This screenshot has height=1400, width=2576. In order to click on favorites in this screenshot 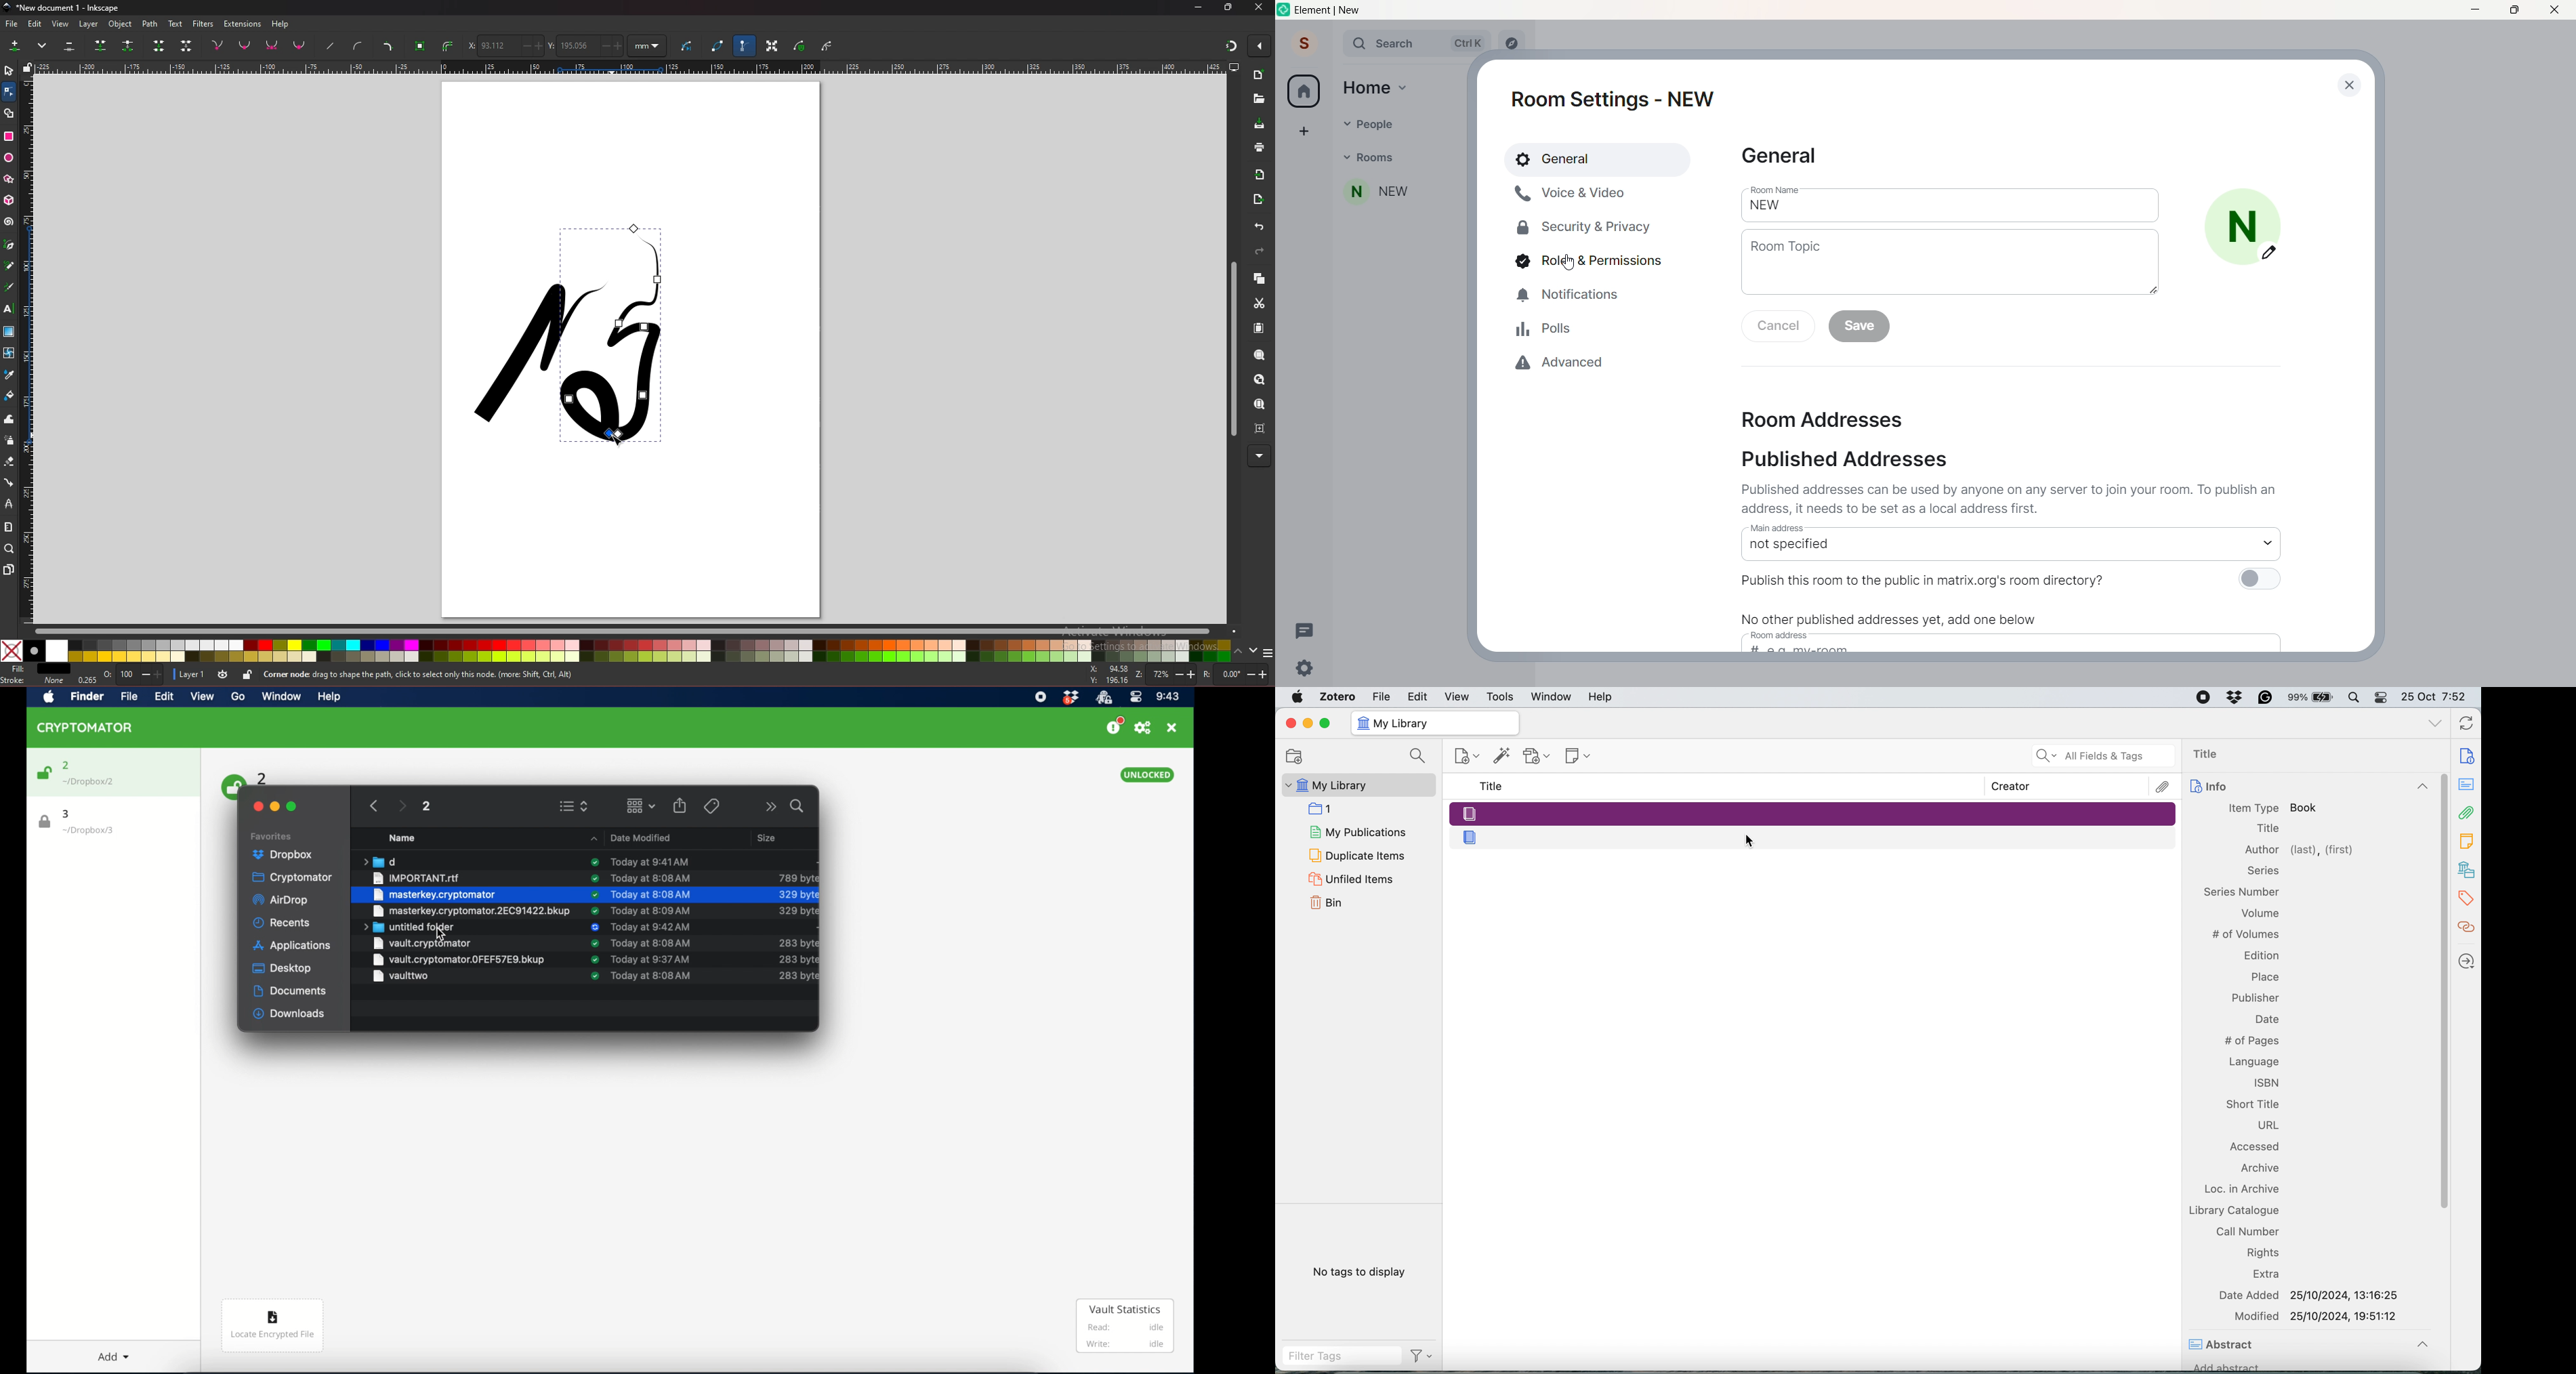, I will do `click(272, 836)`.